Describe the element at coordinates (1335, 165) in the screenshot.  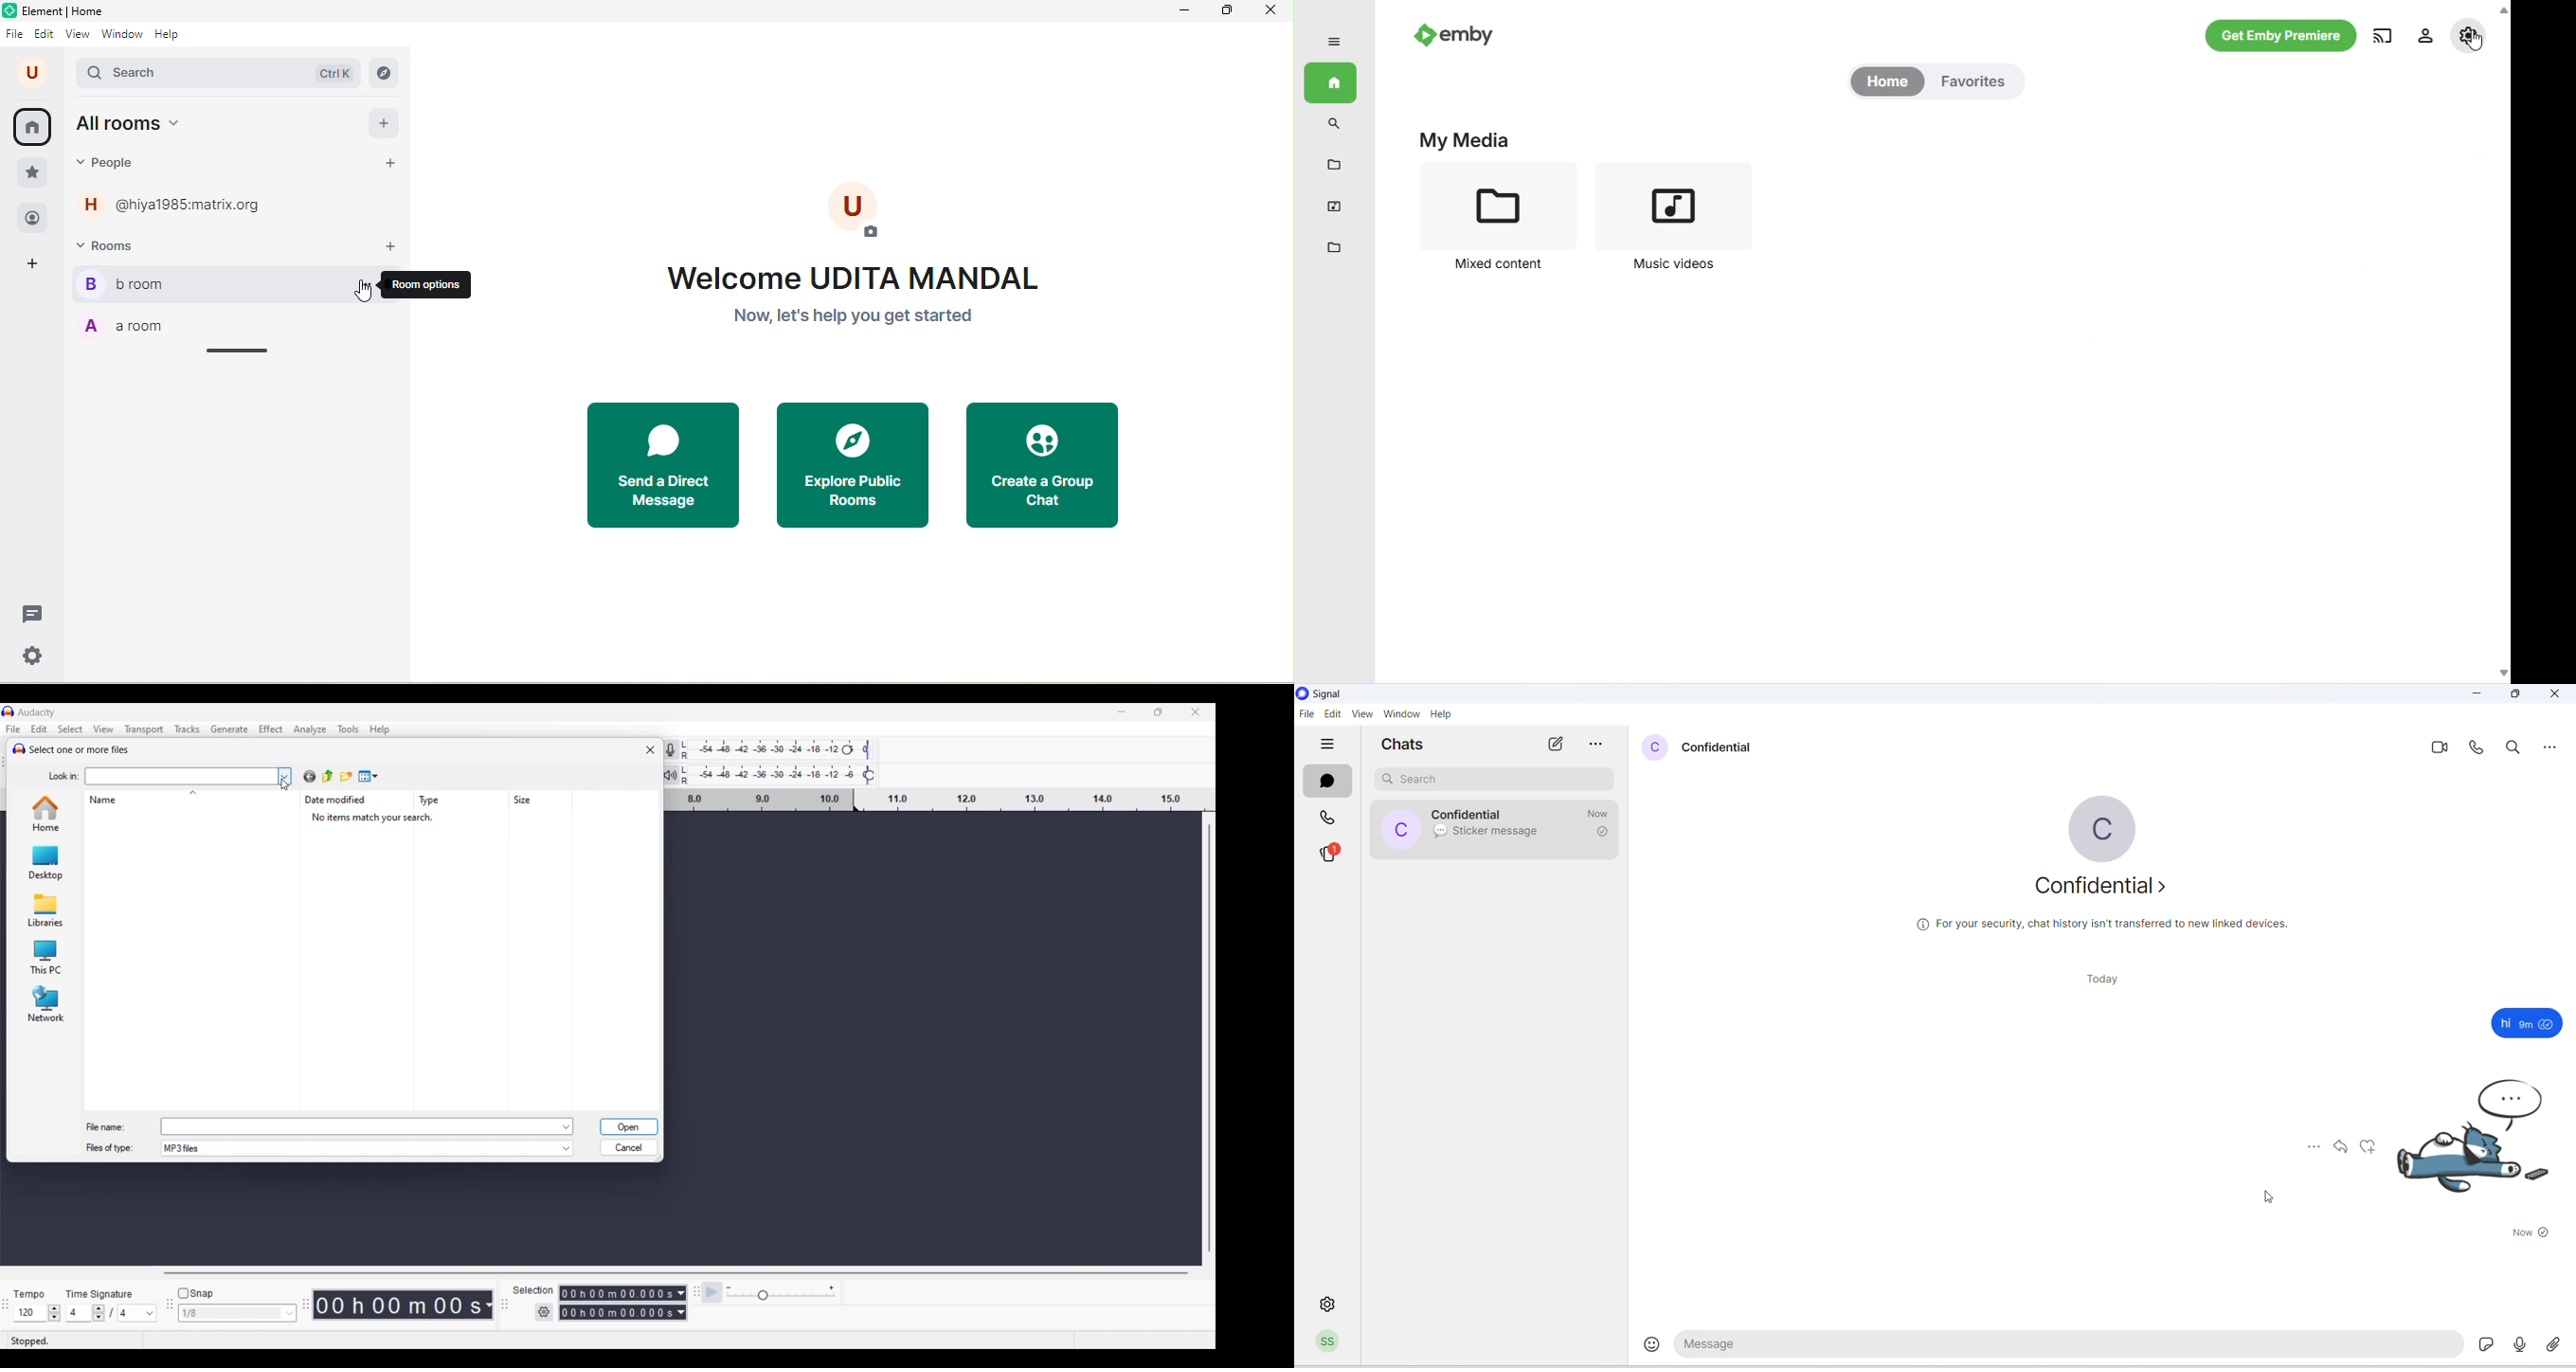
I see `metadata manager` at that location.